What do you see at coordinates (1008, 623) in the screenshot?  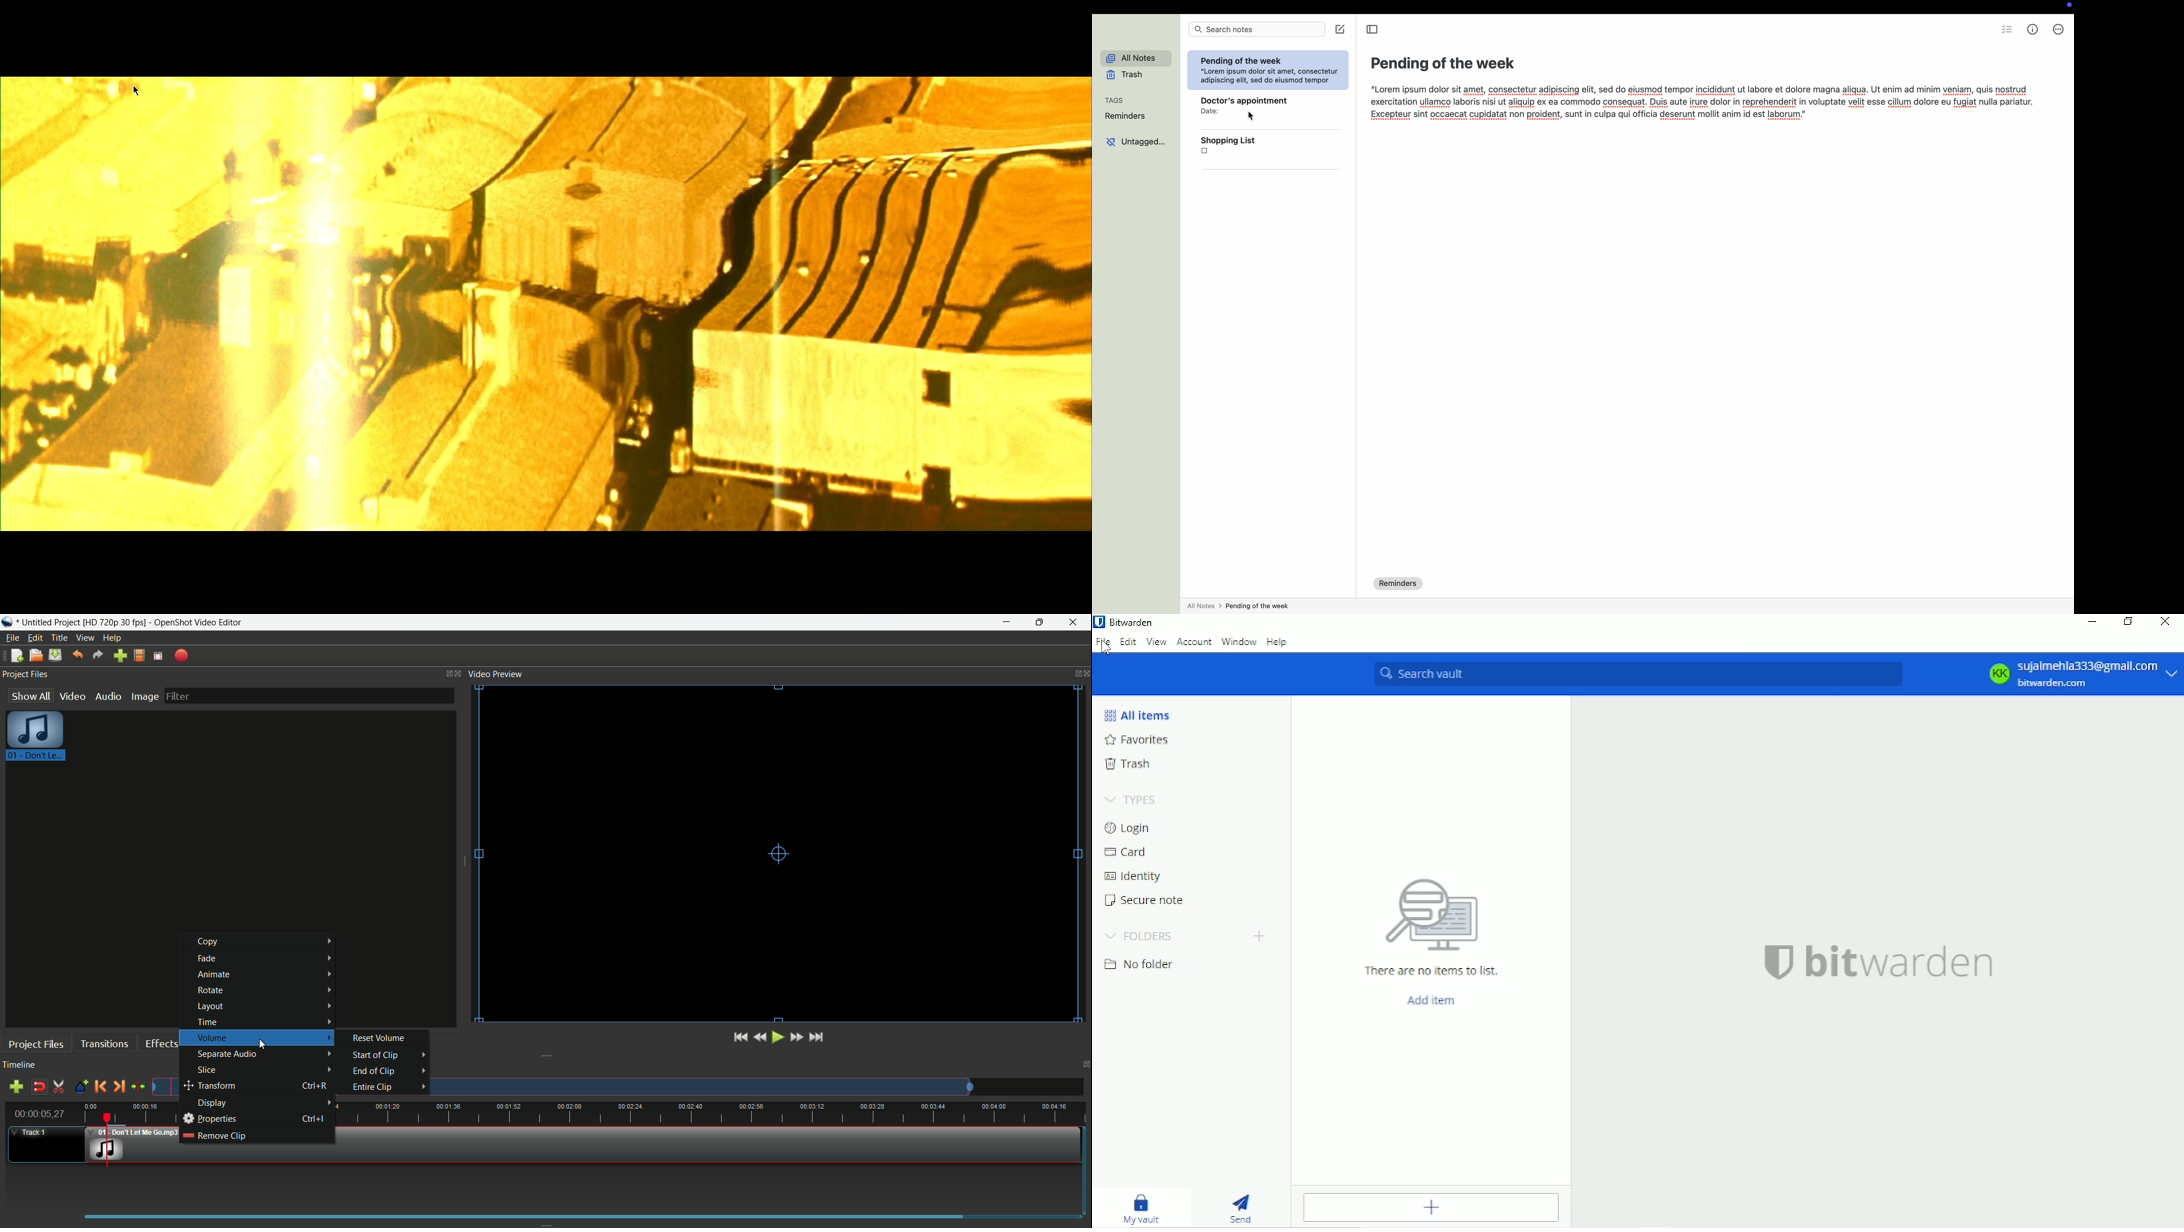 I see `minimize` at bounding box center [1008, 623].